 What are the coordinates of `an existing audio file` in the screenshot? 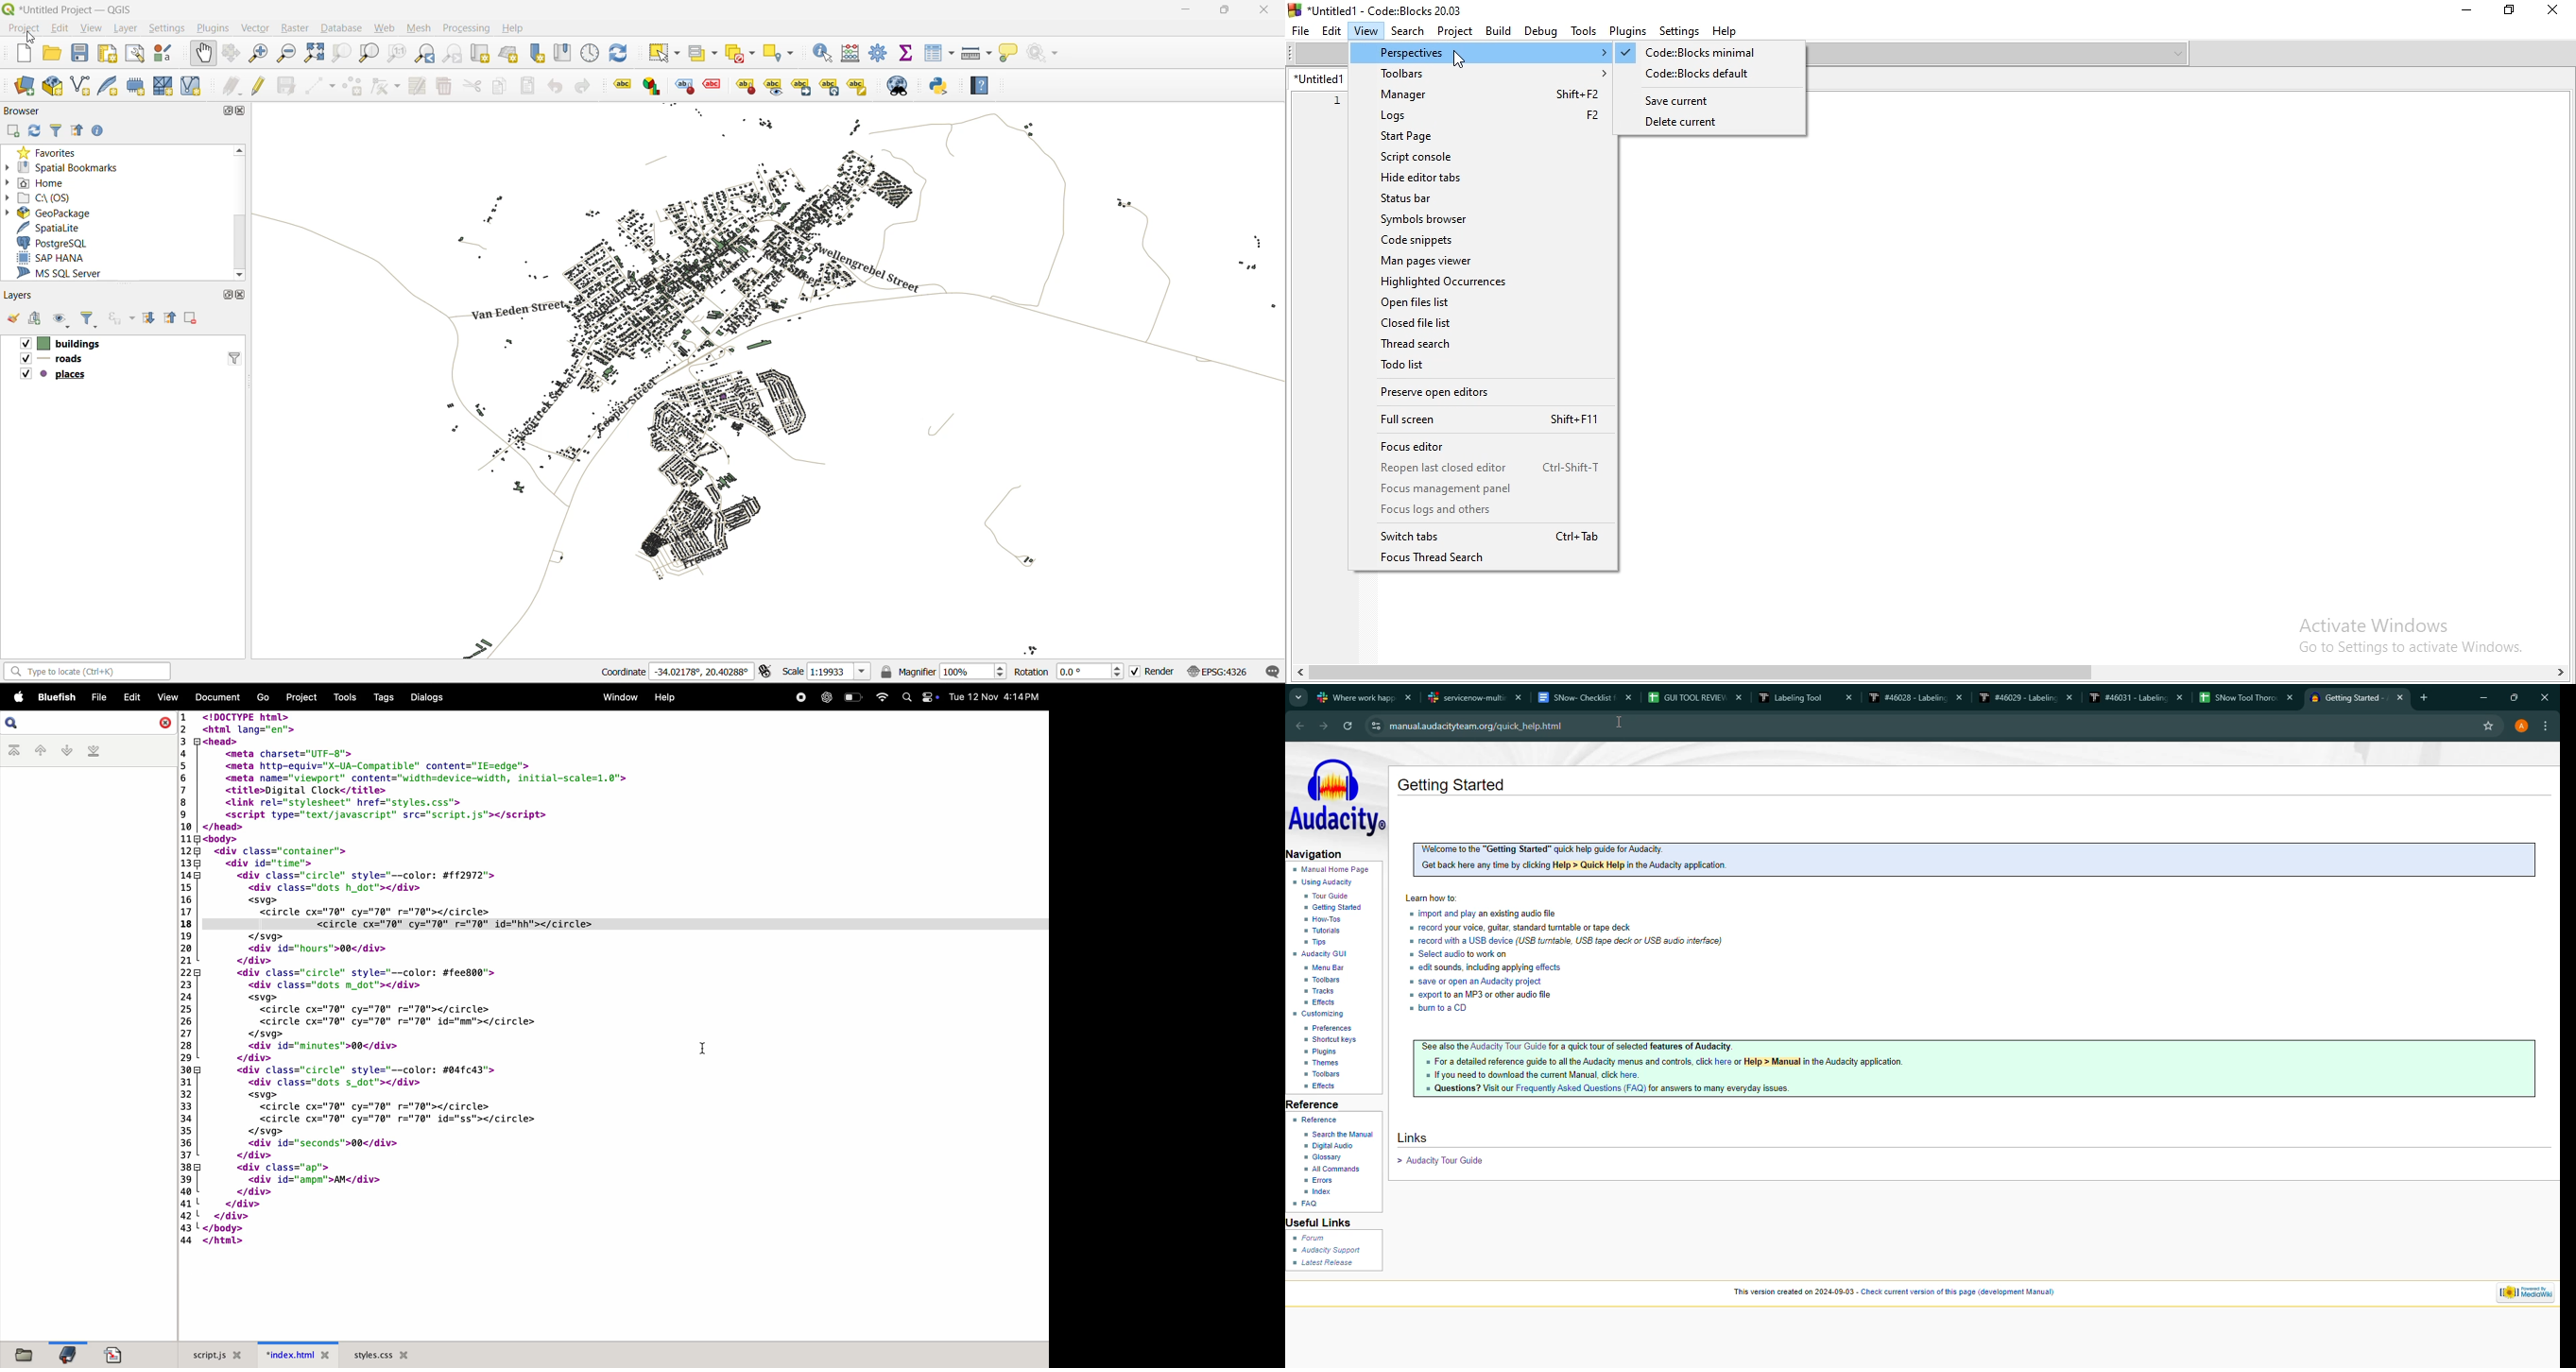 It's located at (1530, 912).